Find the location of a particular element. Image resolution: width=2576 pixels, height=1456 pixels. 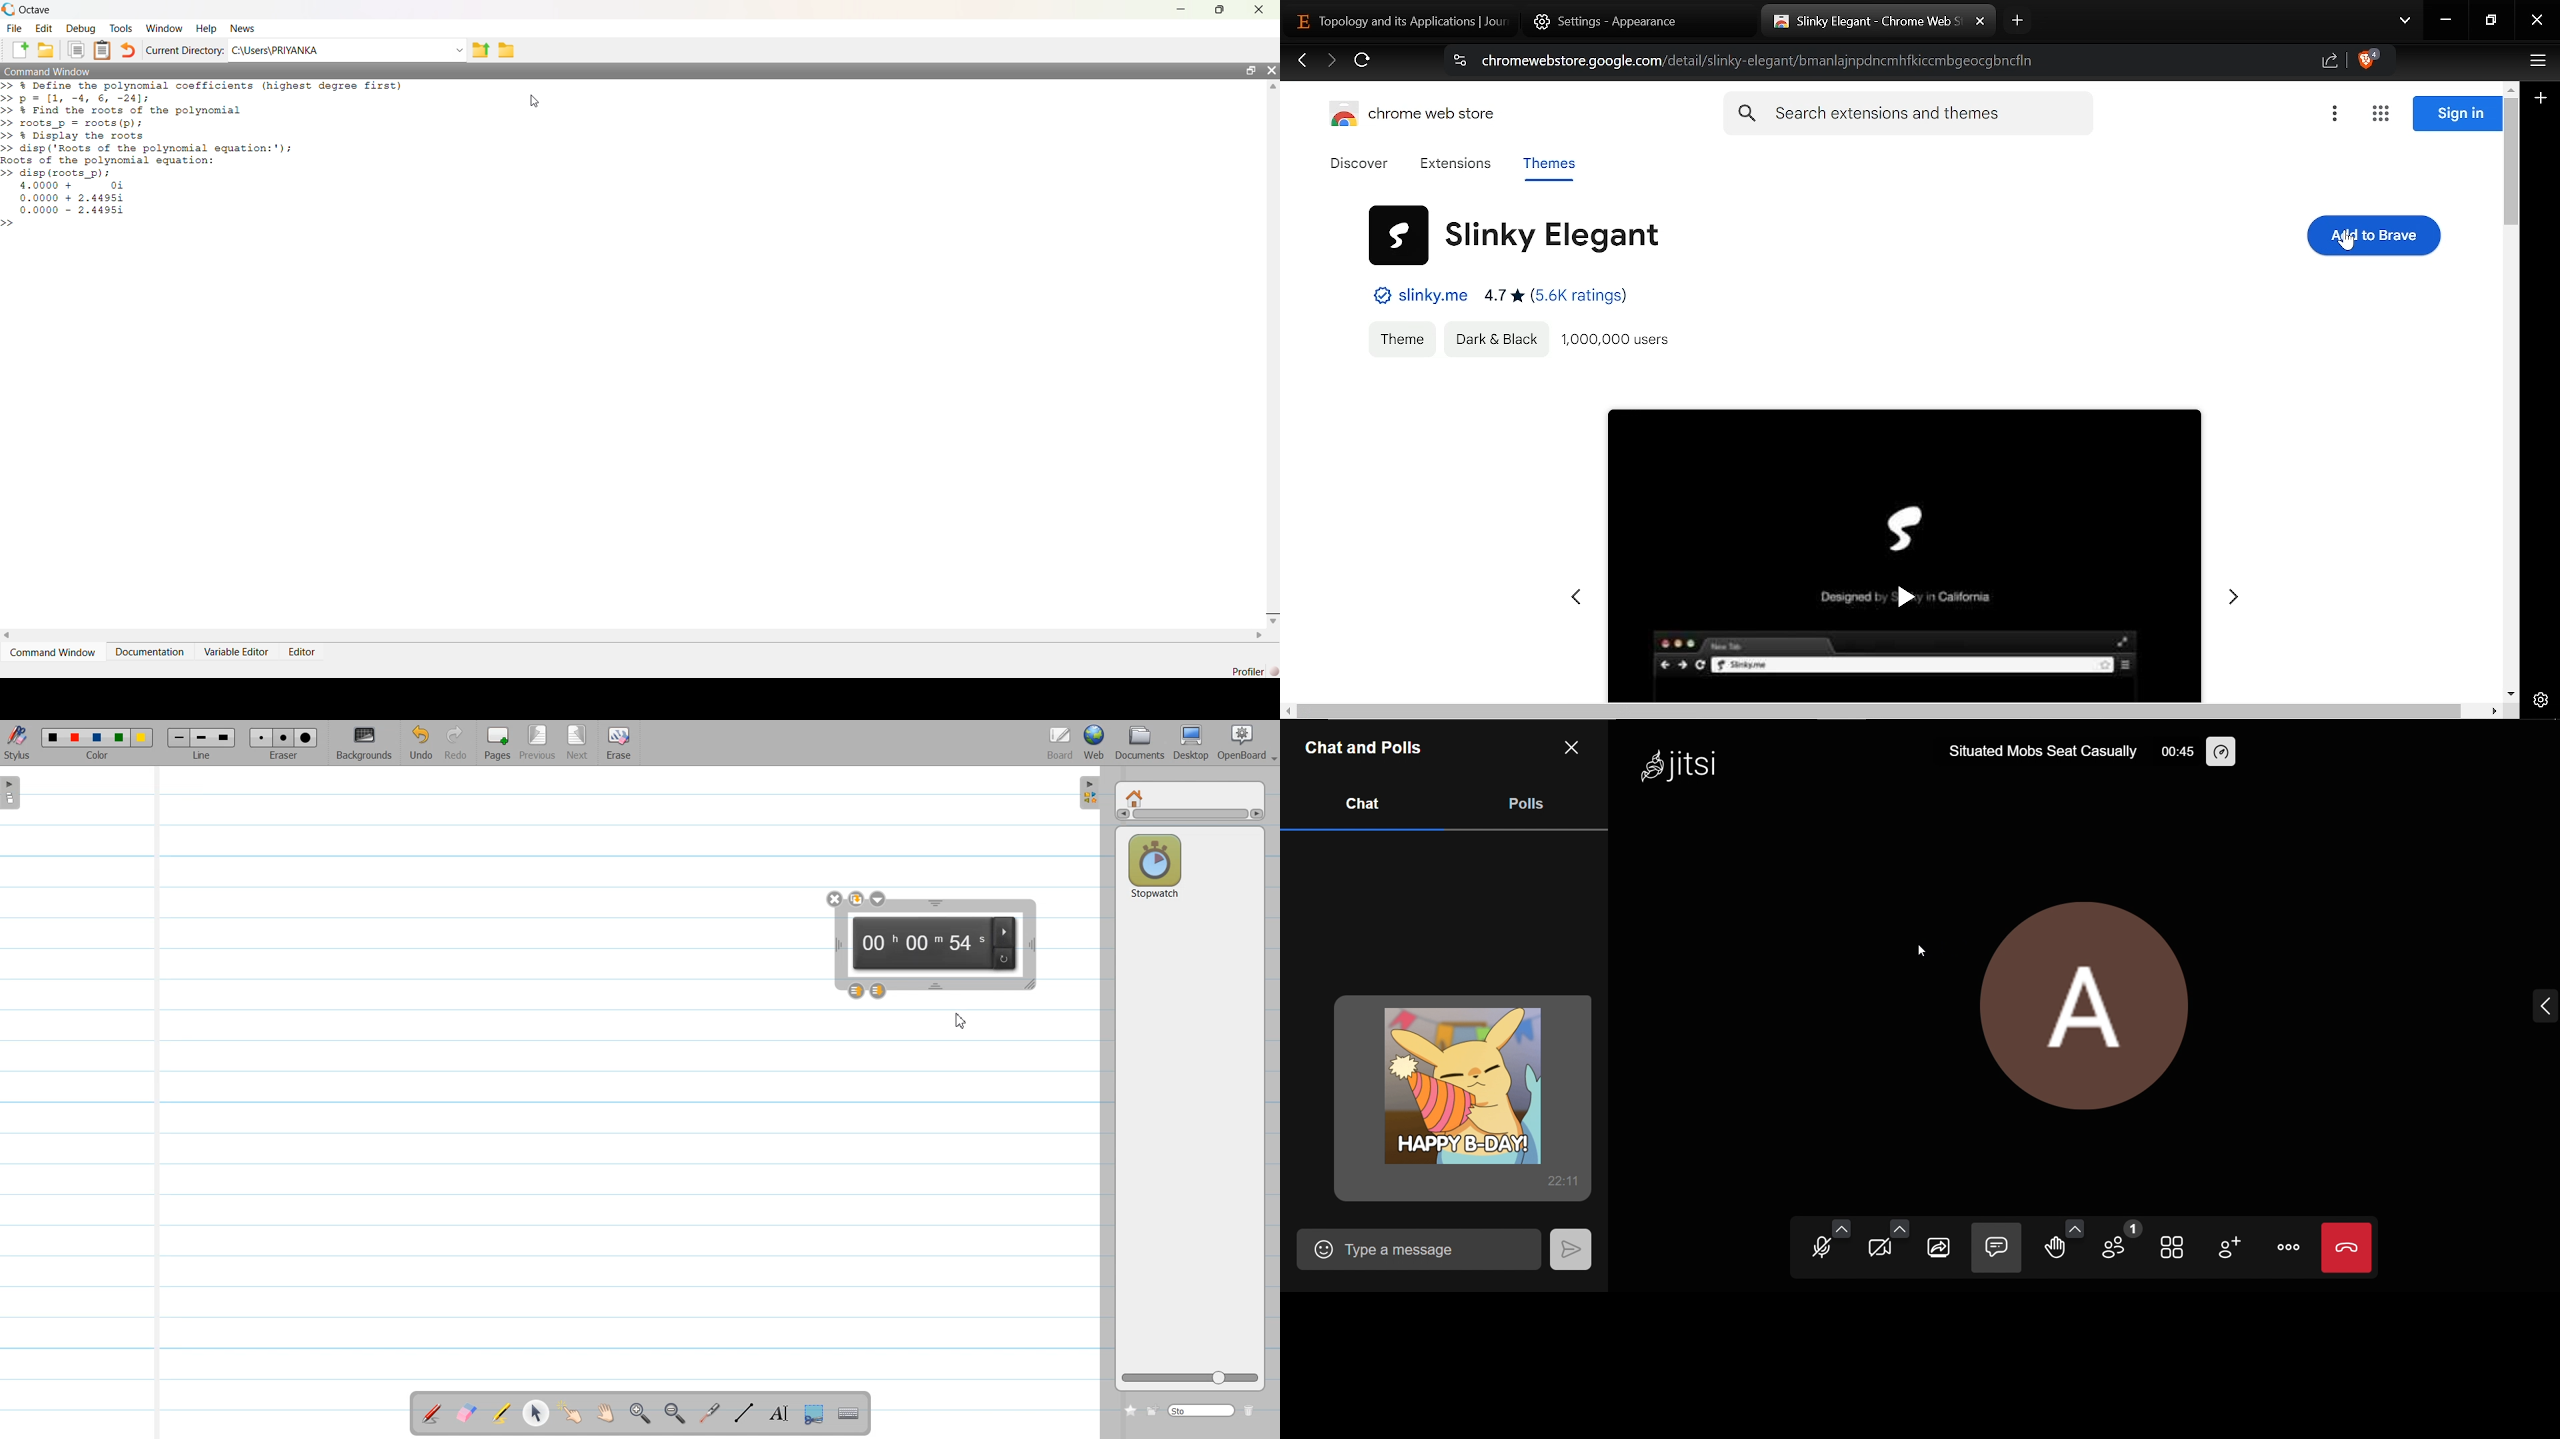

Close is located at coordinates (2537, 22).